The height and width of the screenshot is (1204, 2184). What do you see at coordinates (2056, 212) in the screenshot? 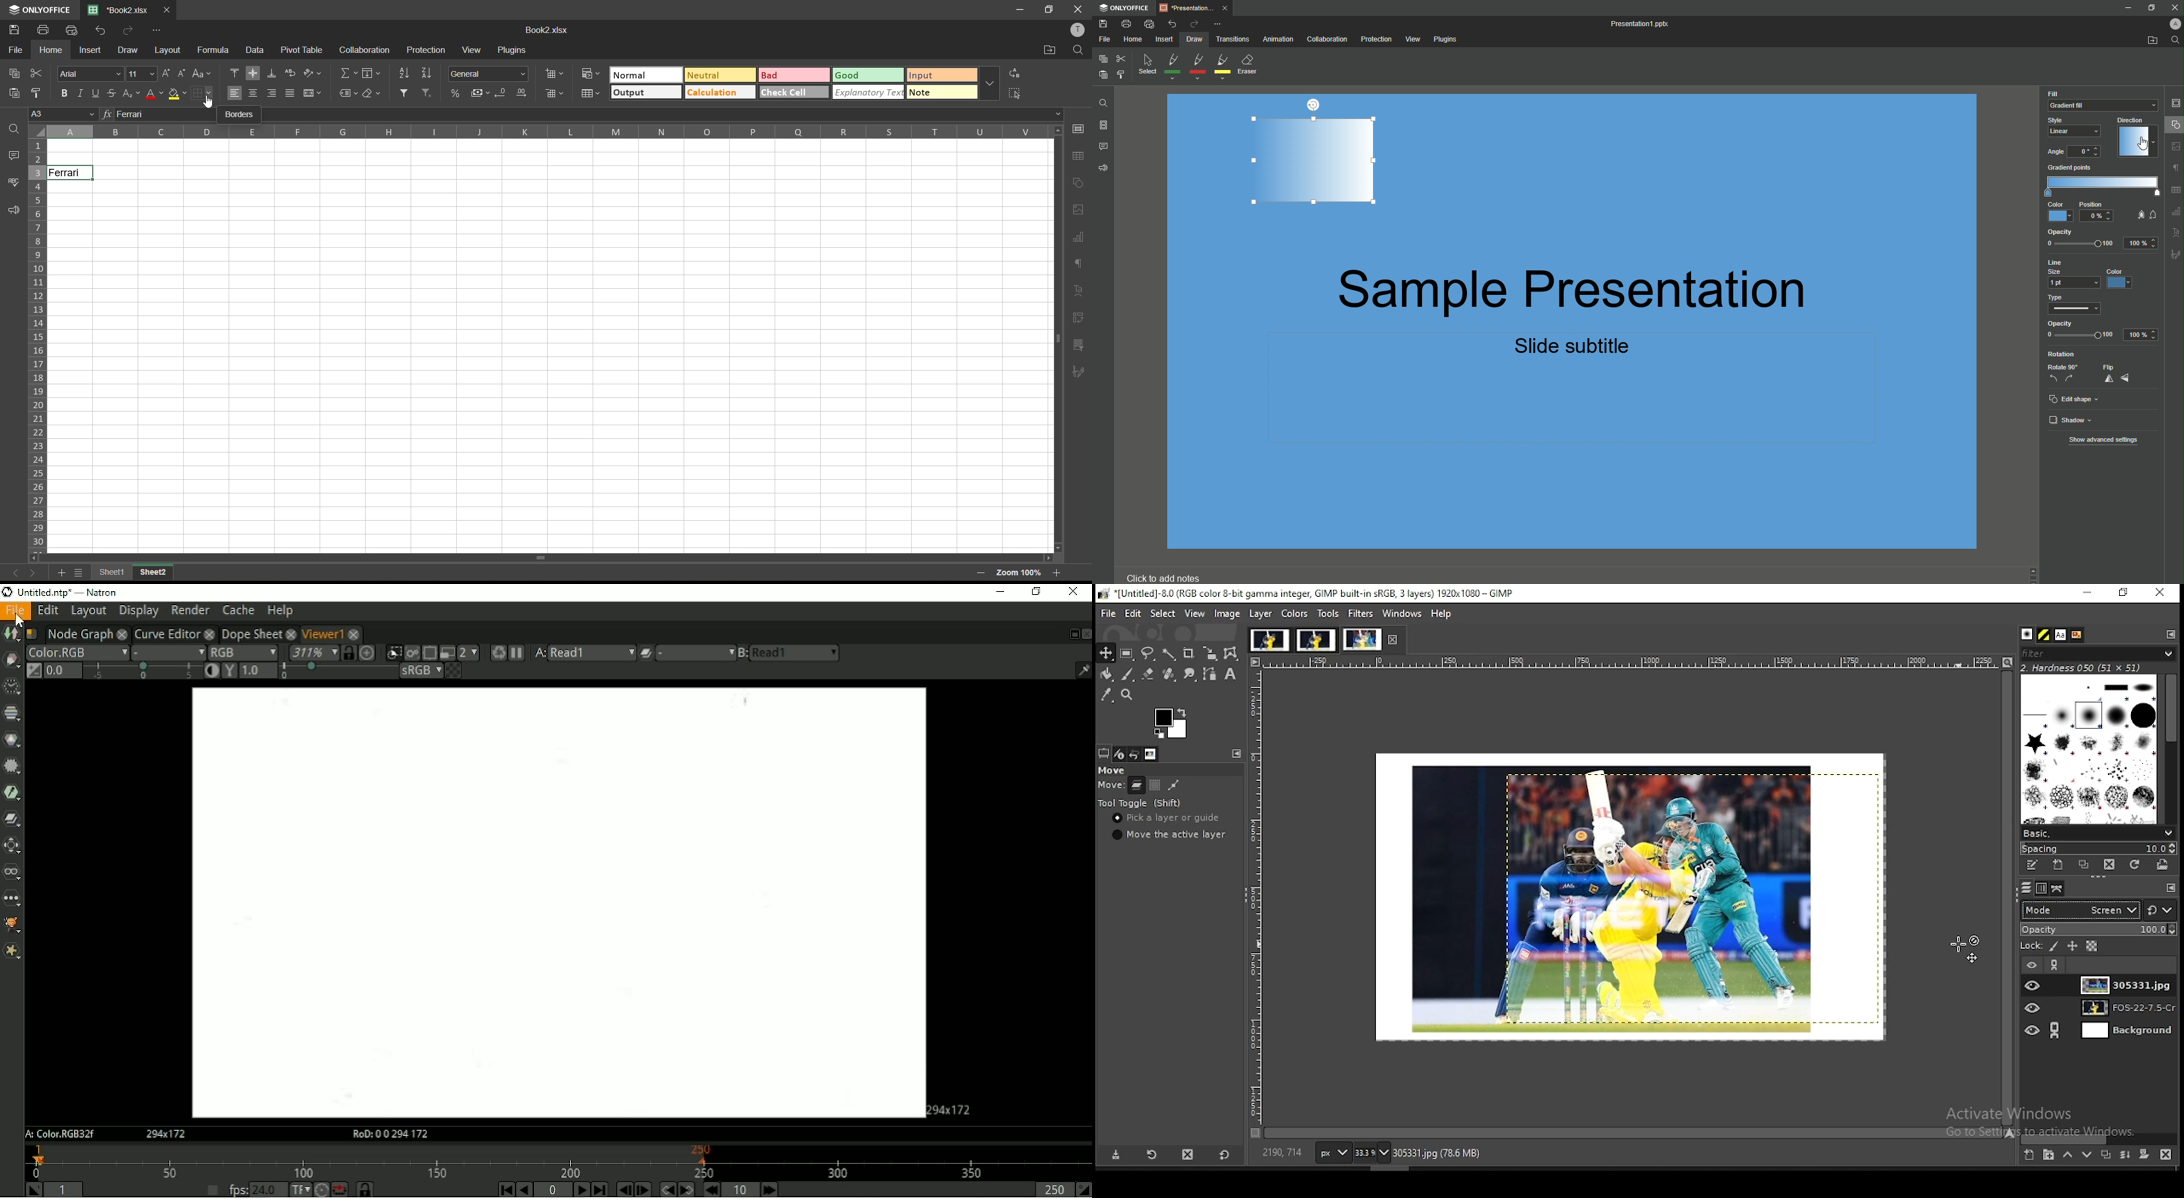
I see `` at bounding box center [2056, 212].